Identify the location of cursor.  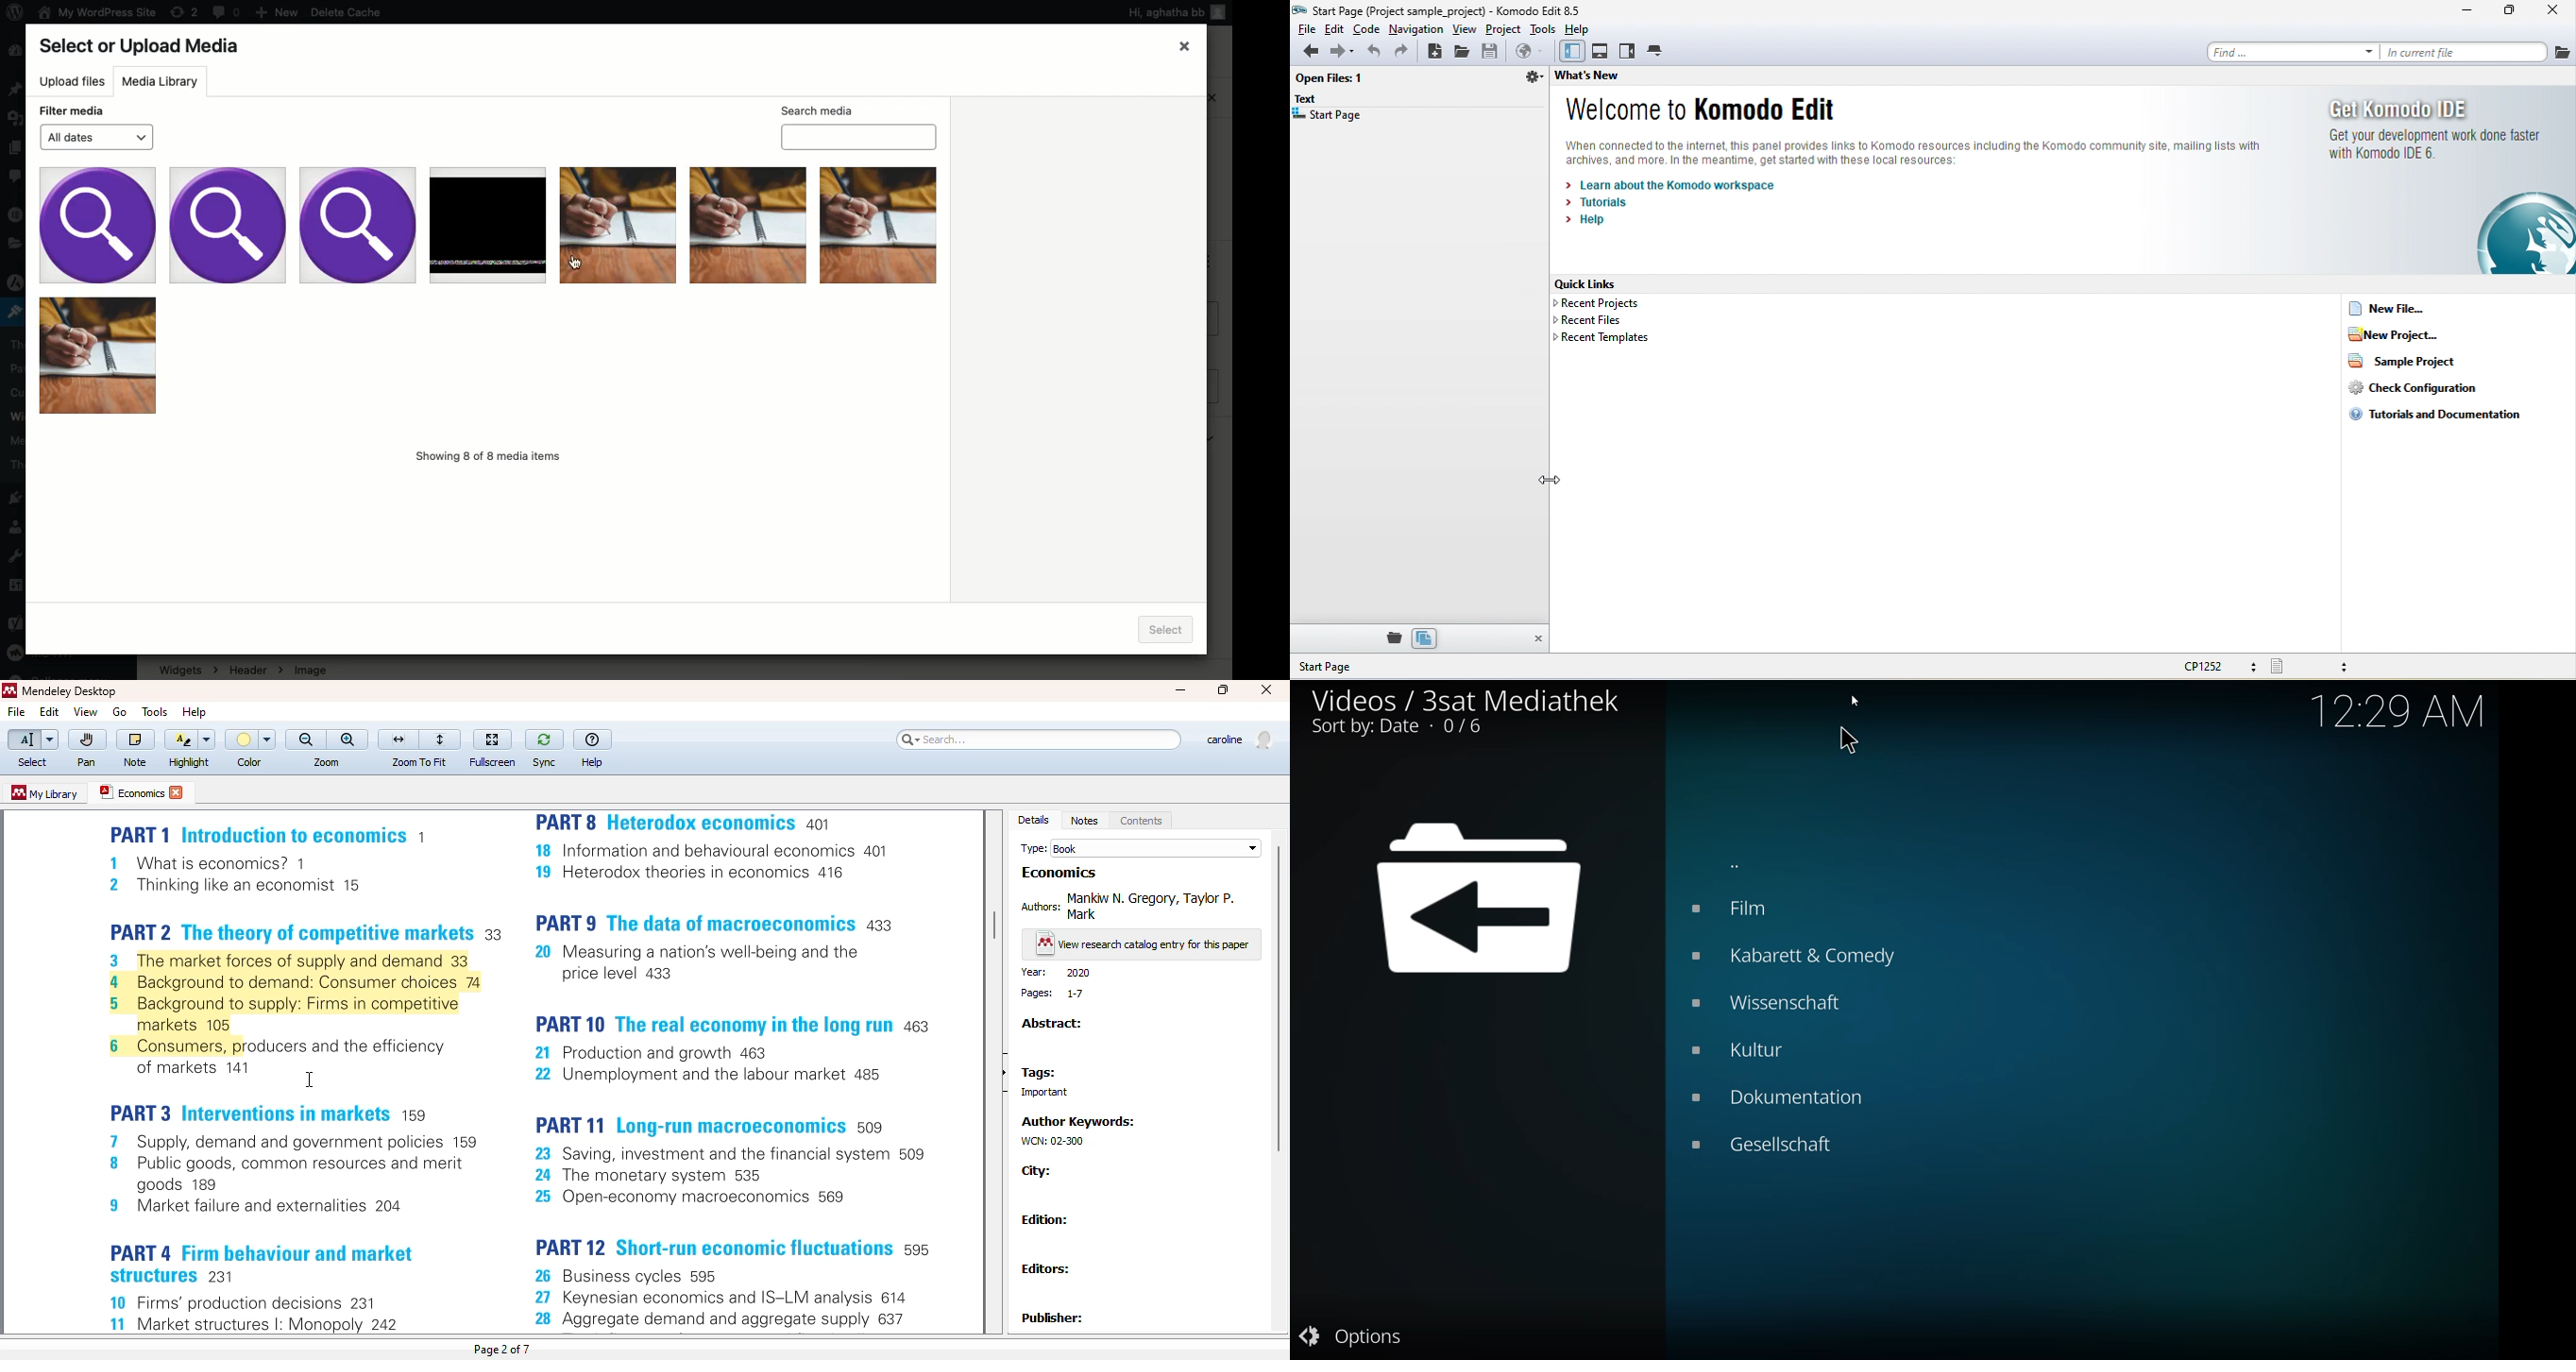
(308, 1080).